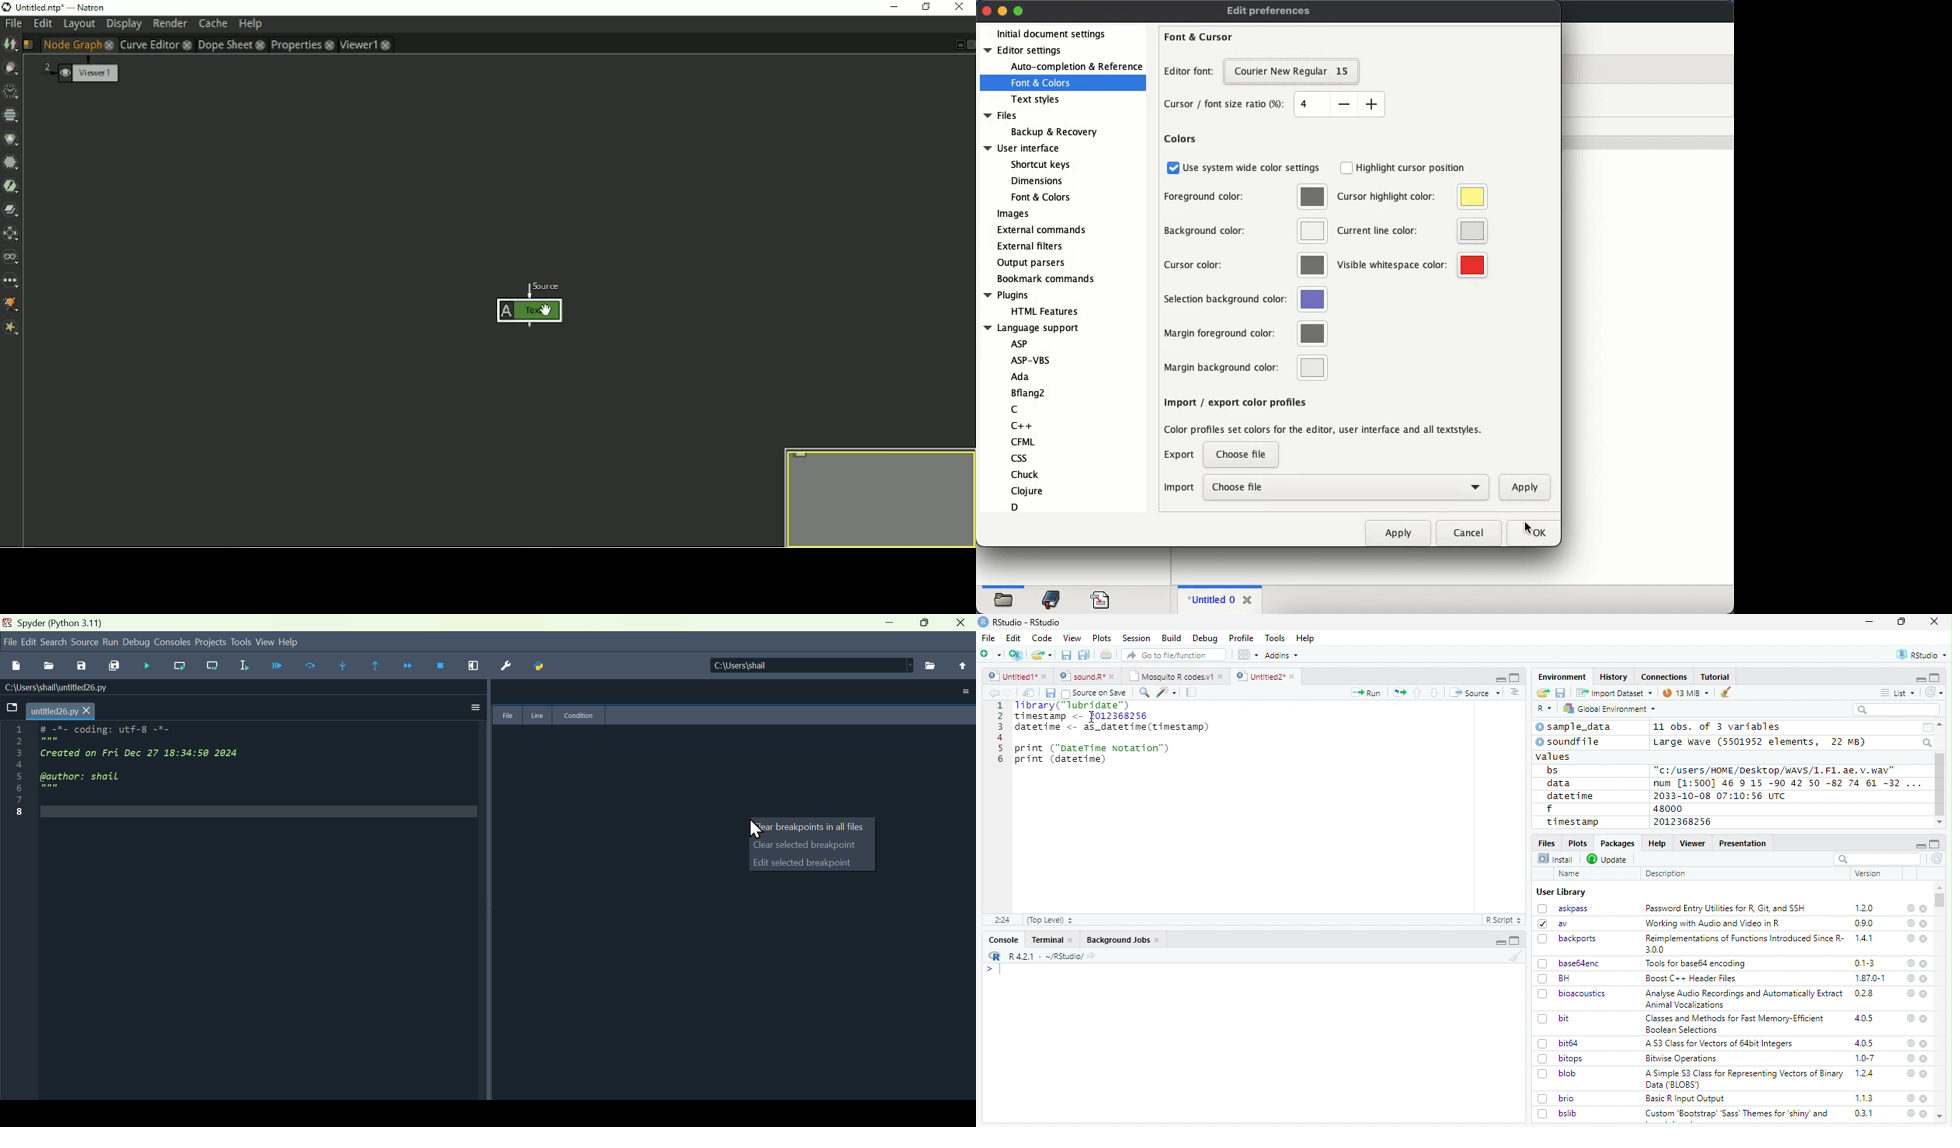 The width and height of the screenshot is (1960, 1148). I want to click on Help, so click(1656, 843).